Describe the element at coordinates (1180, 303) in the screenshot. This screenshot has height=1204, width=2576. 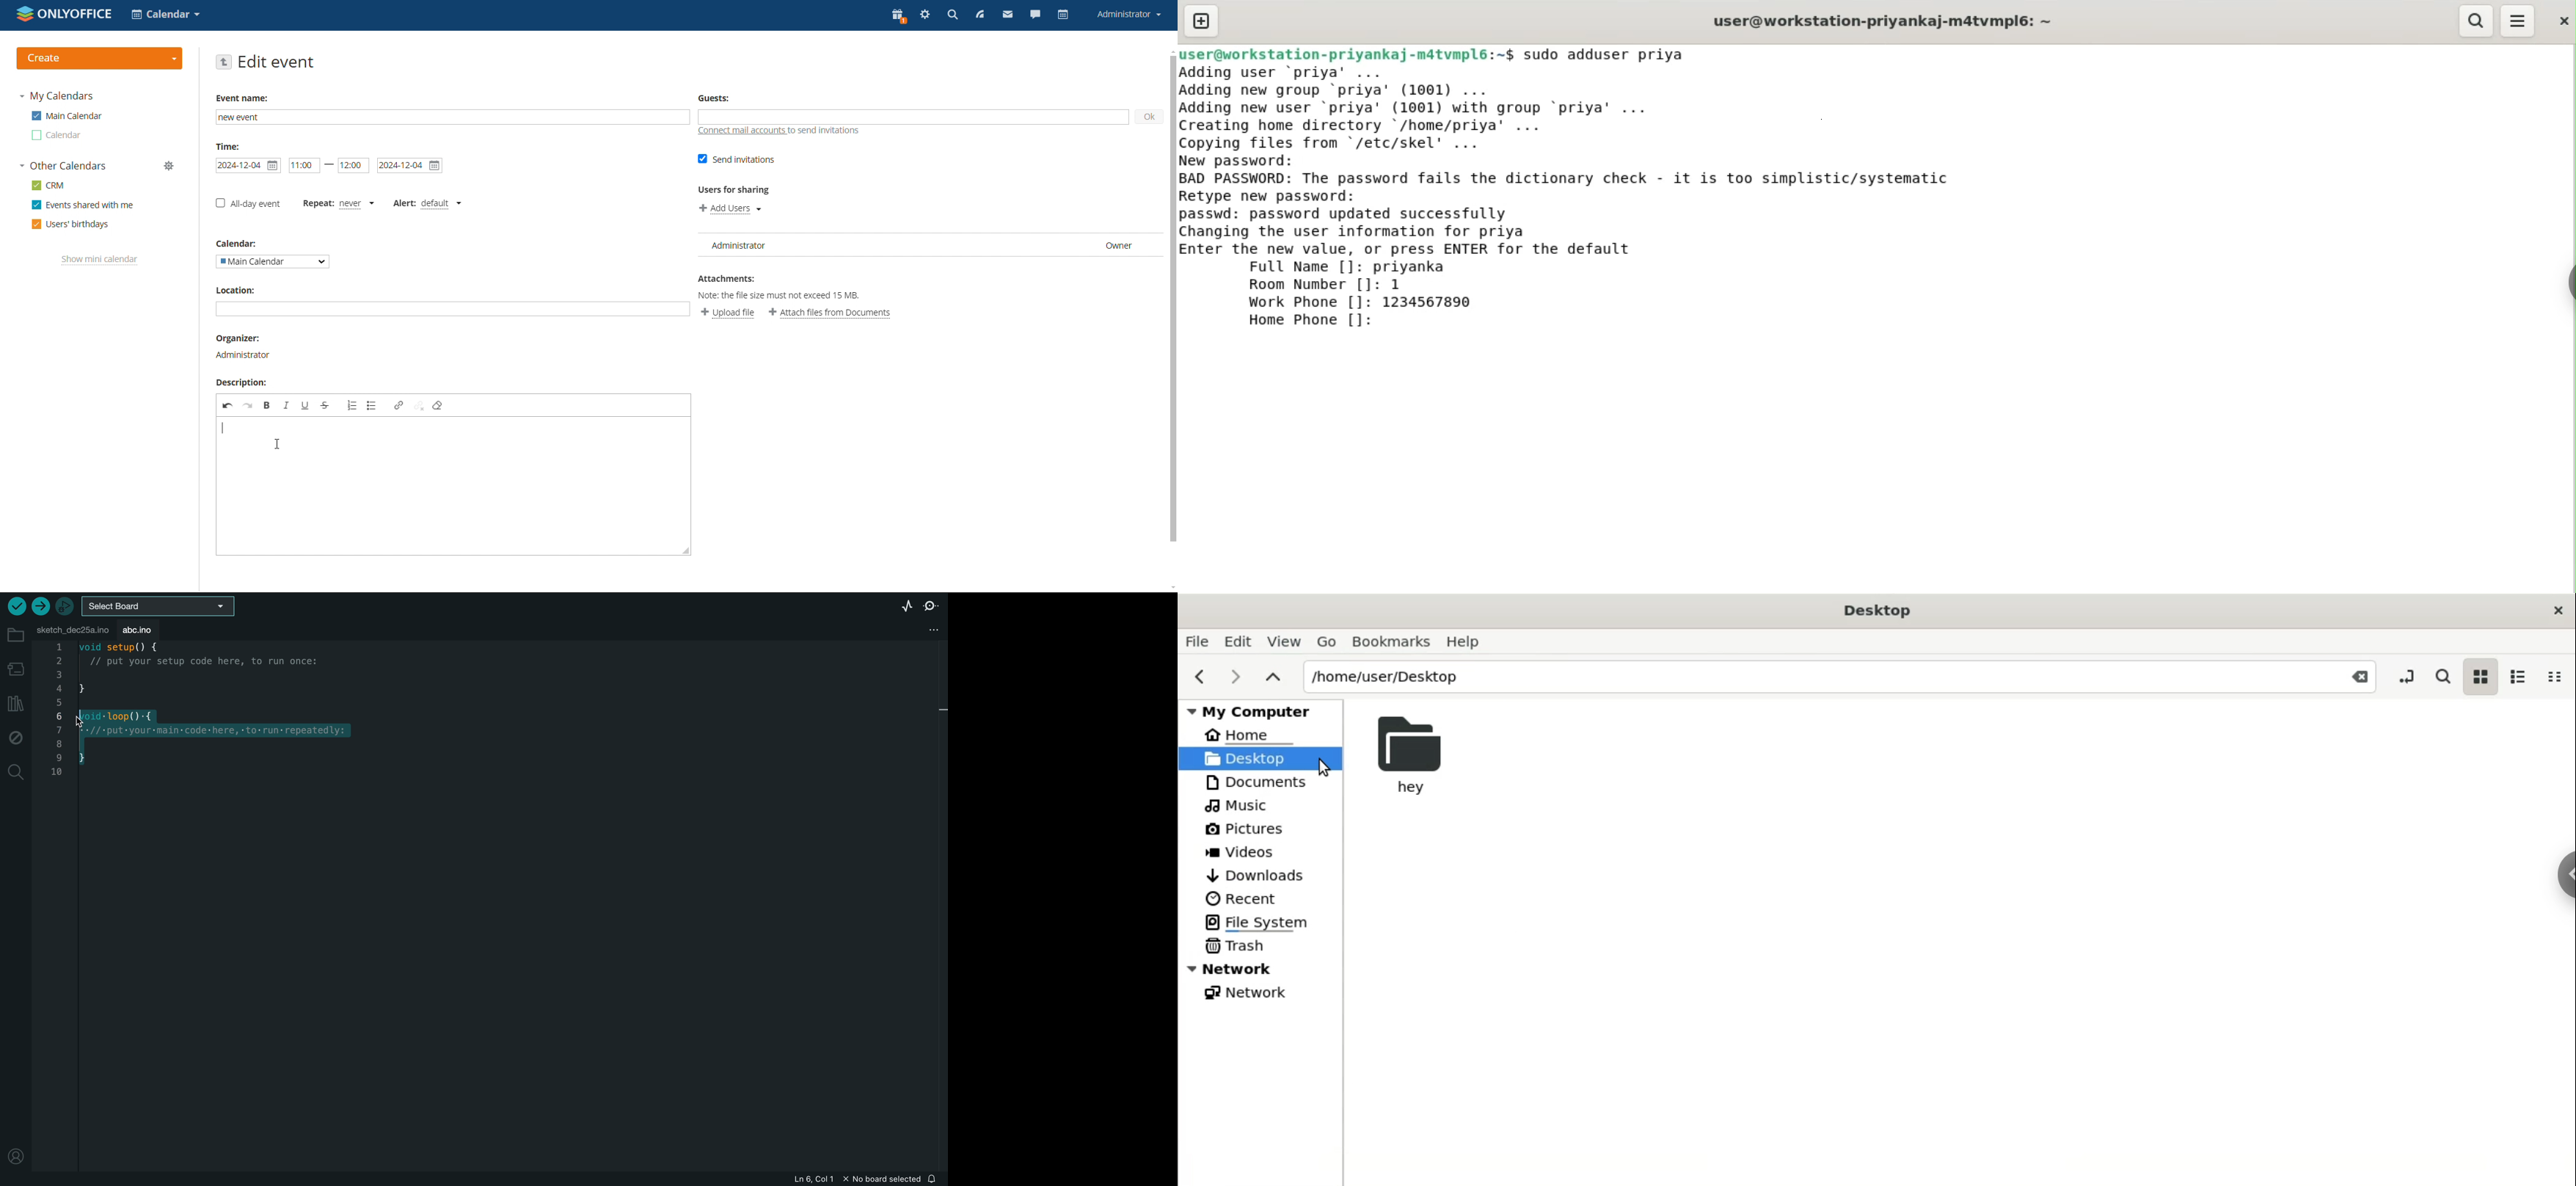
I see `scrollbar` at that location.